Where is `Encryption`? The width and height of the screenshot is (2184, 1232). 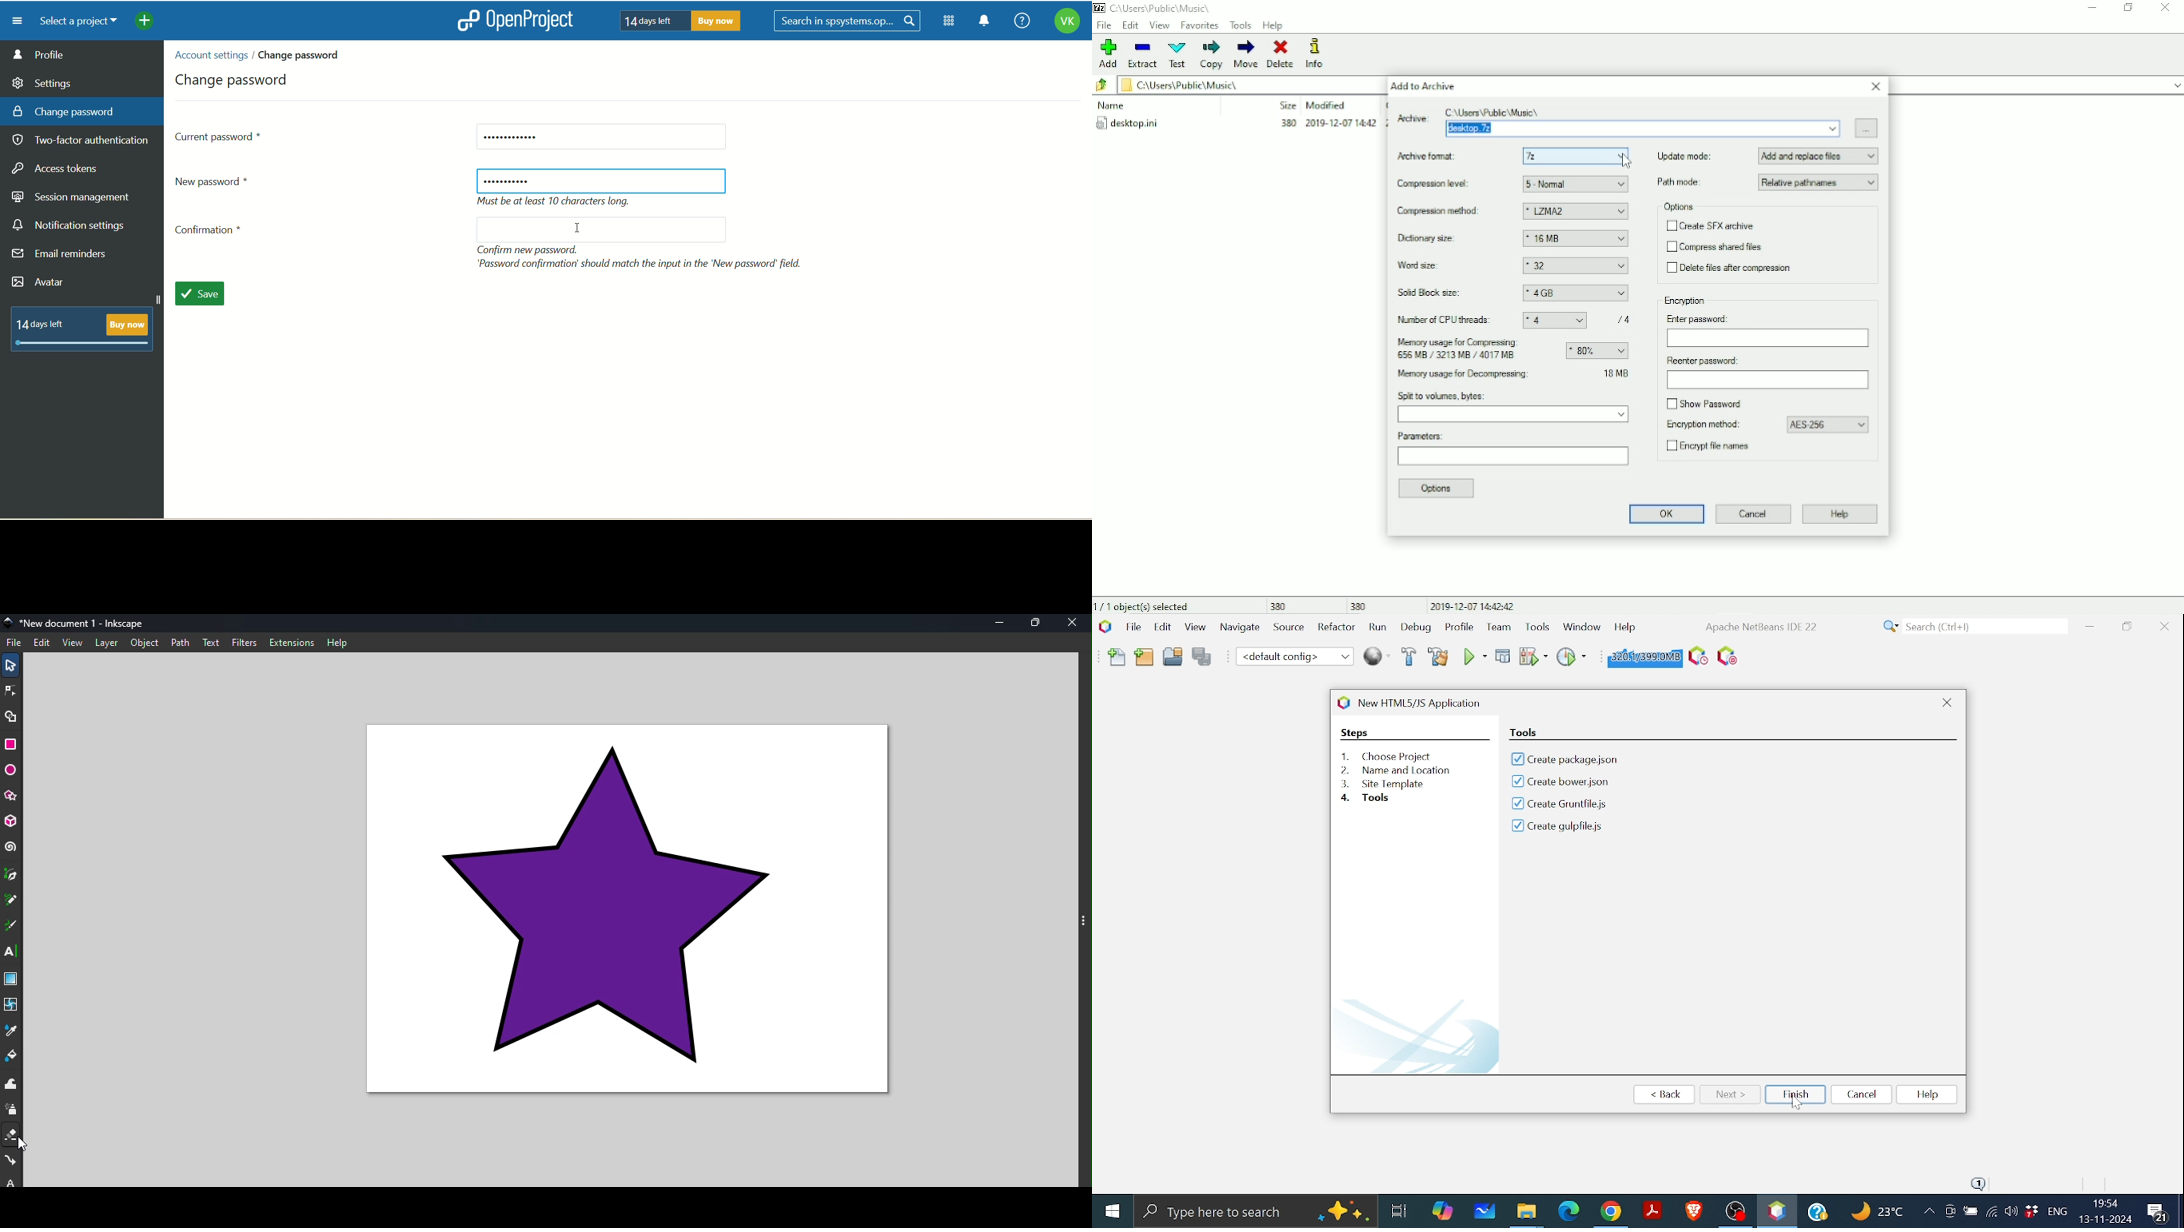
Encryption is located at coordinates (1687, 301).